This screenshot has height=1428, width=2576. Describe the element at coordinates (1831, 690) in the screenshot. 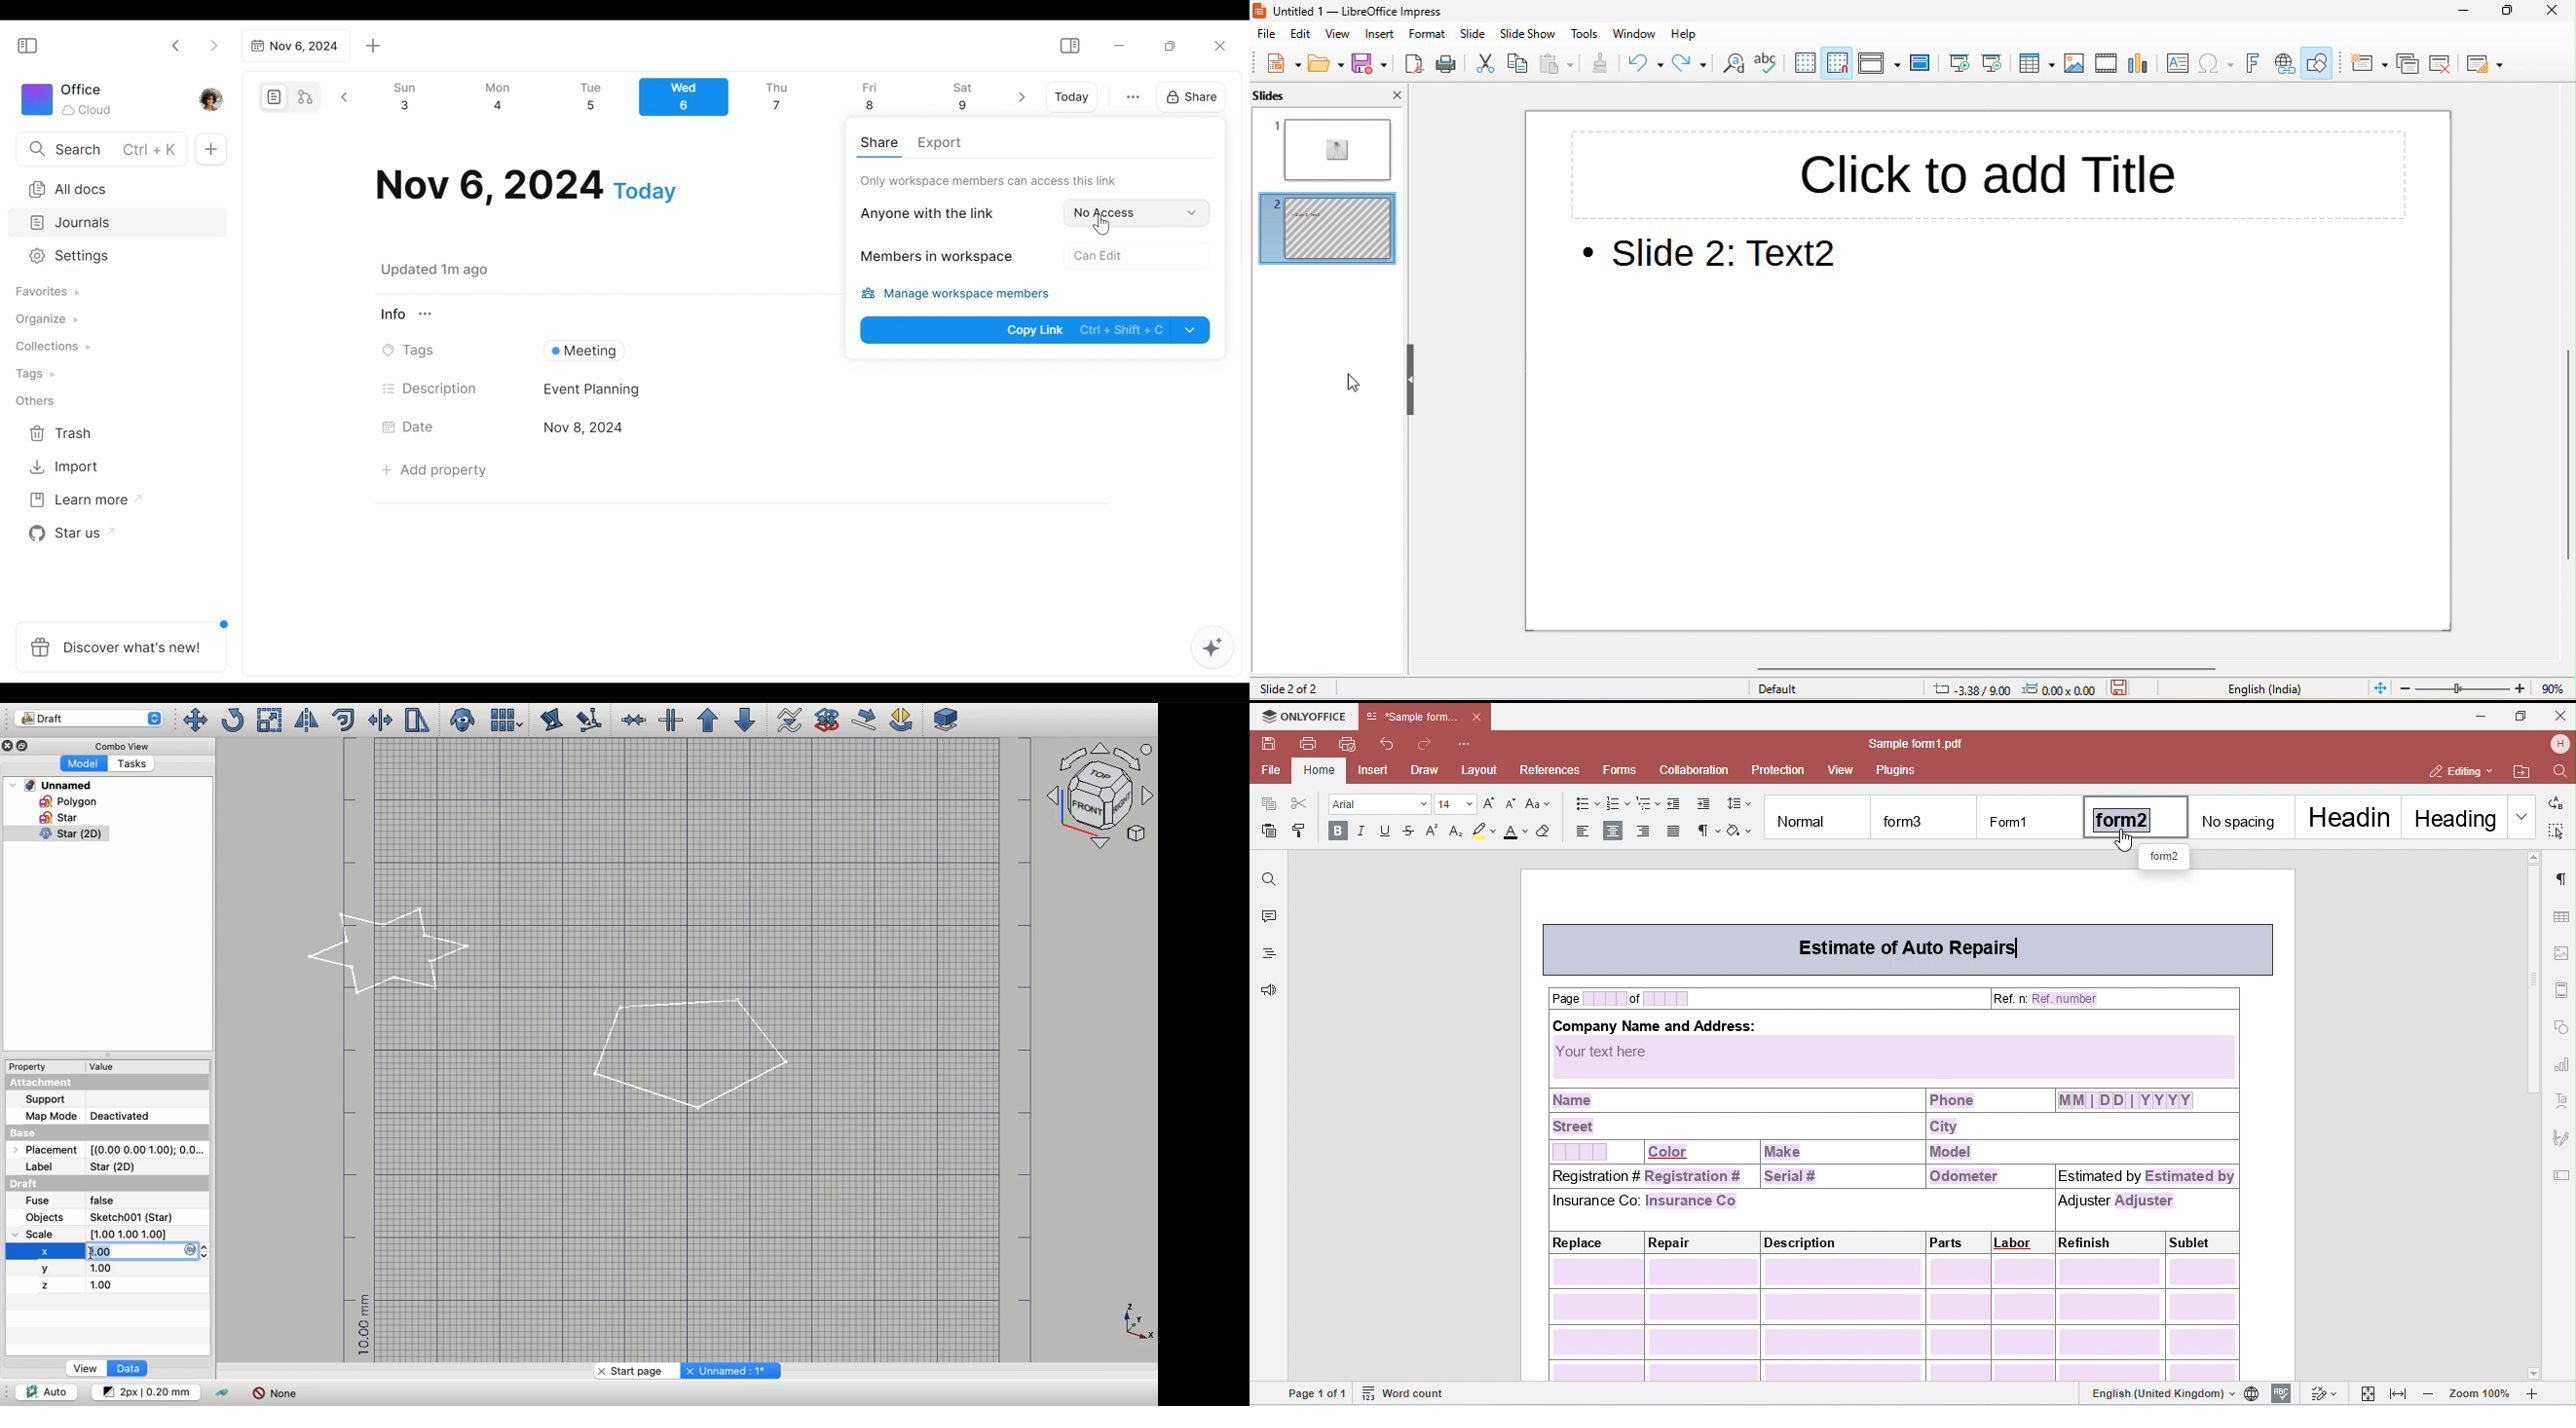

I see `default` at that location.